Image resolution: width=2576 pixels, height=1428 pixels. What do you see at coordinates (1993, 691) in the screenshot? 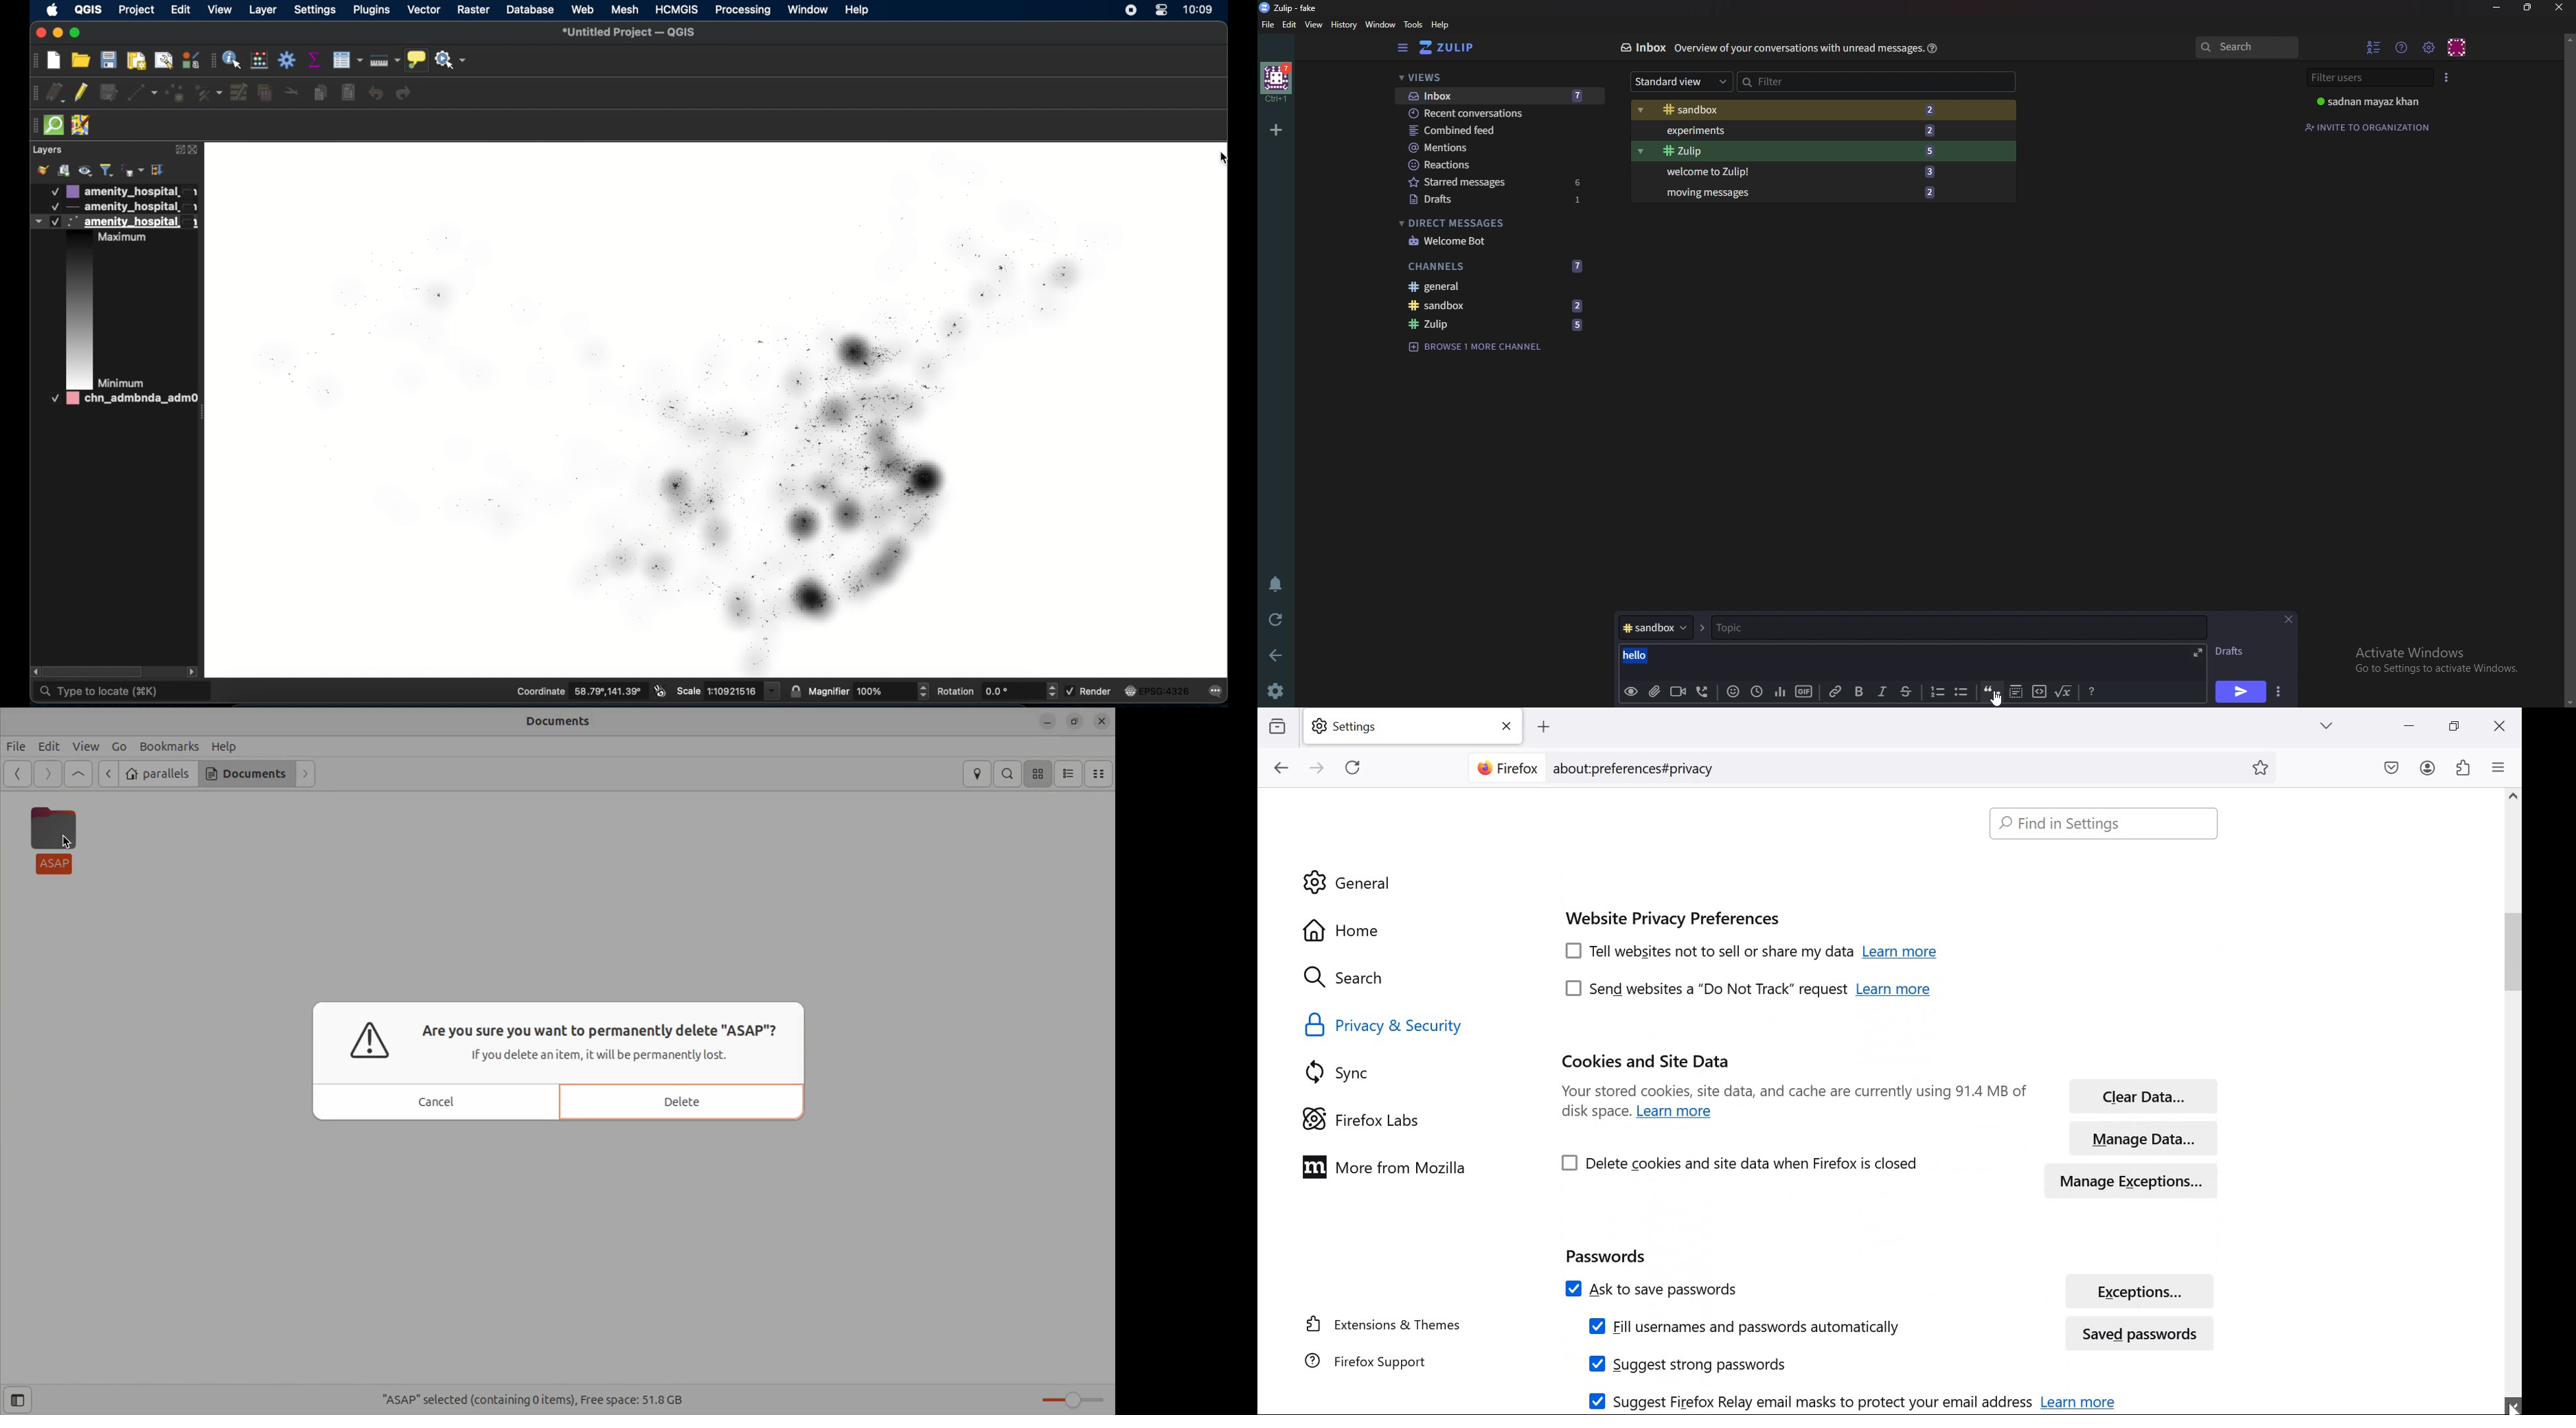
I see `quote` at bounding box center [1993, 691].